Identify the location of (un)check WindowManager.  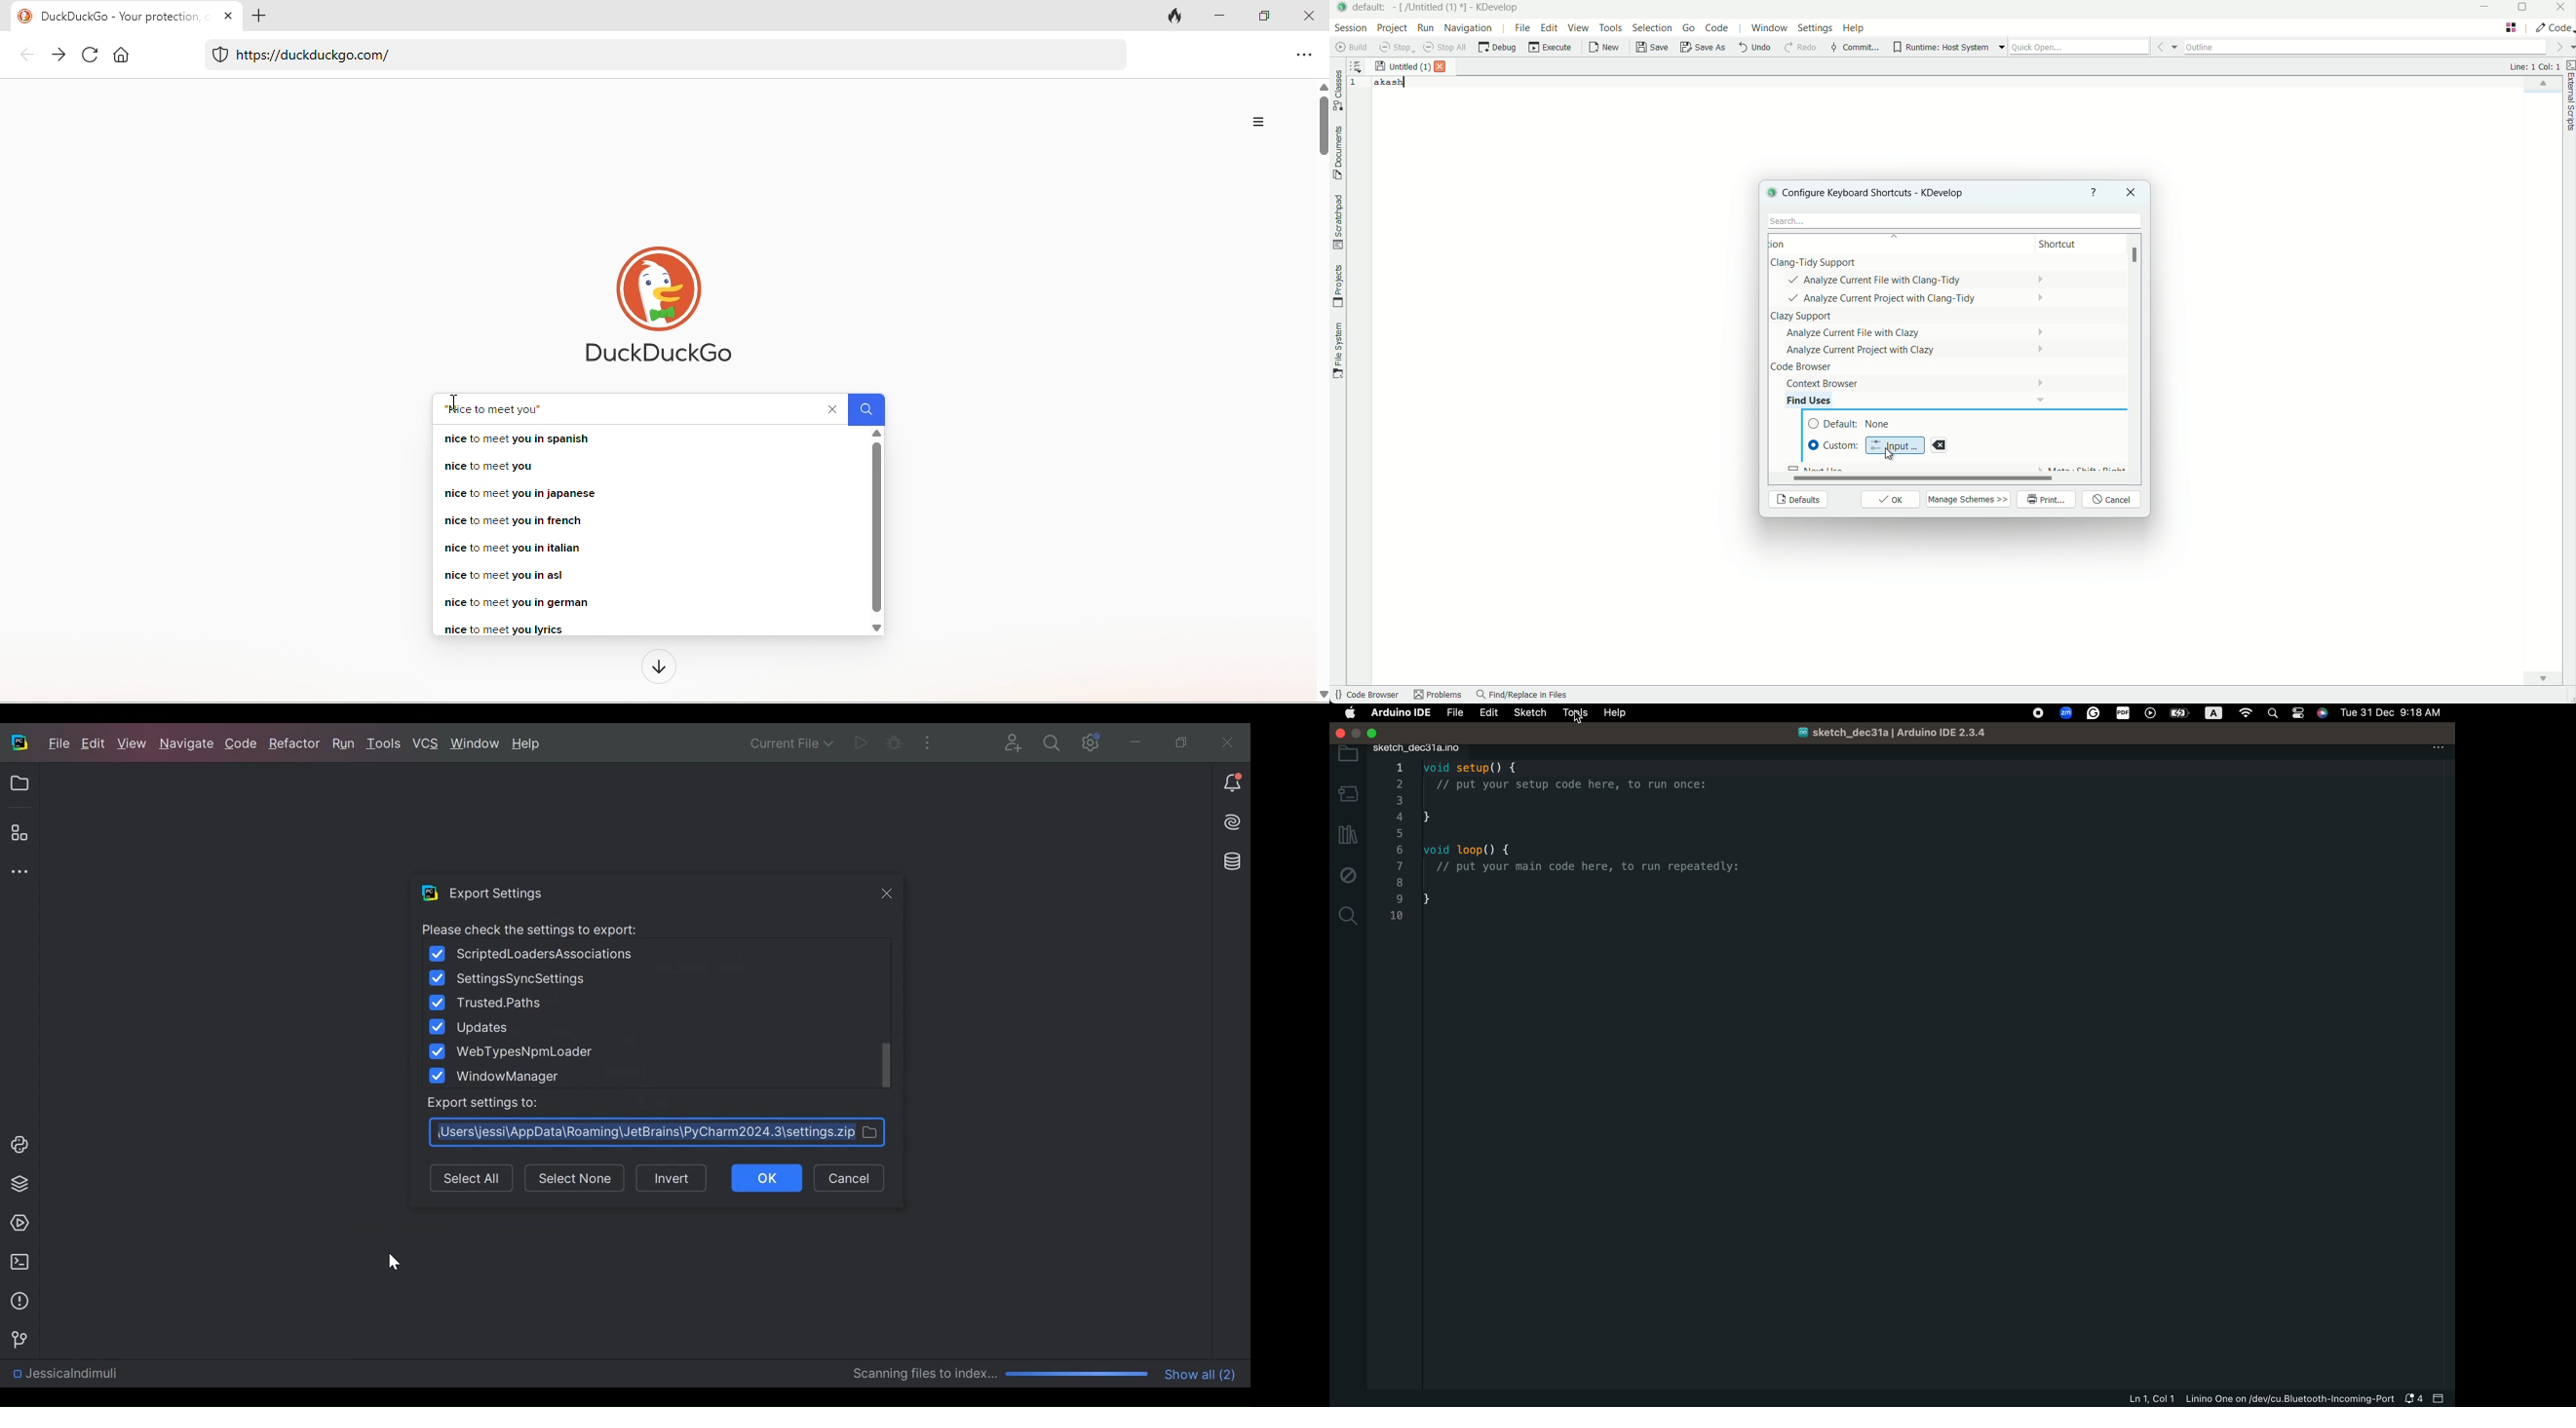
(503, 1077).